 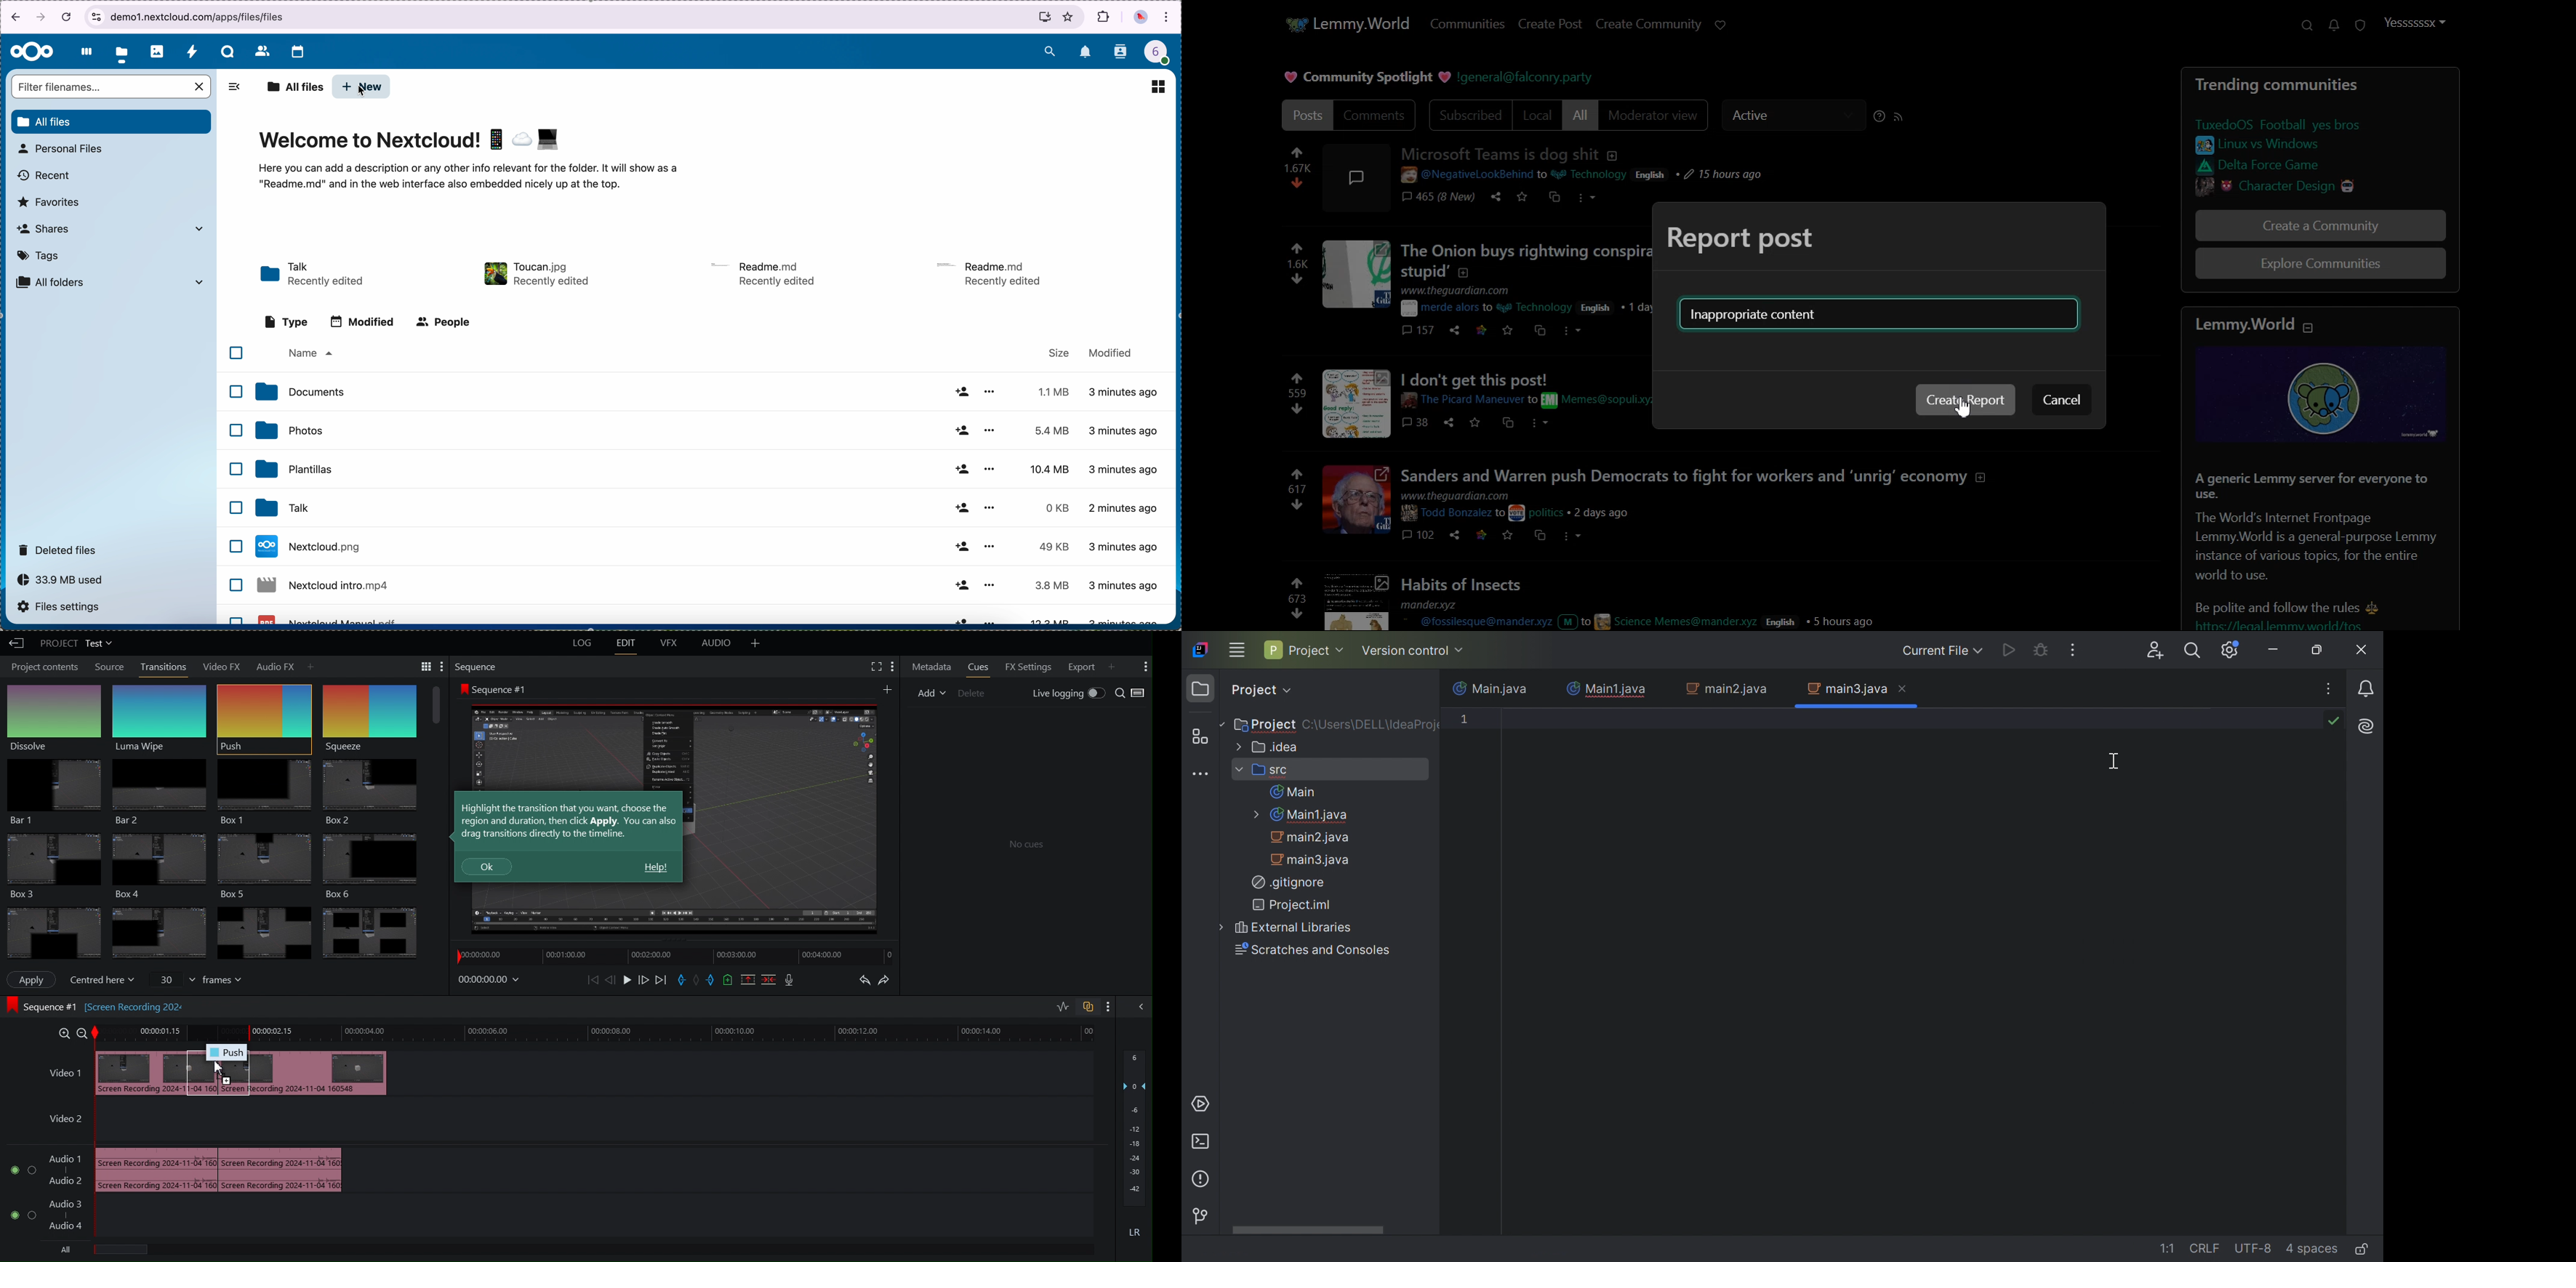 What do you see at coordinates (2205, 1250) in the screenshot?
I see `CRLF` at bounding box center [2205, 1250].